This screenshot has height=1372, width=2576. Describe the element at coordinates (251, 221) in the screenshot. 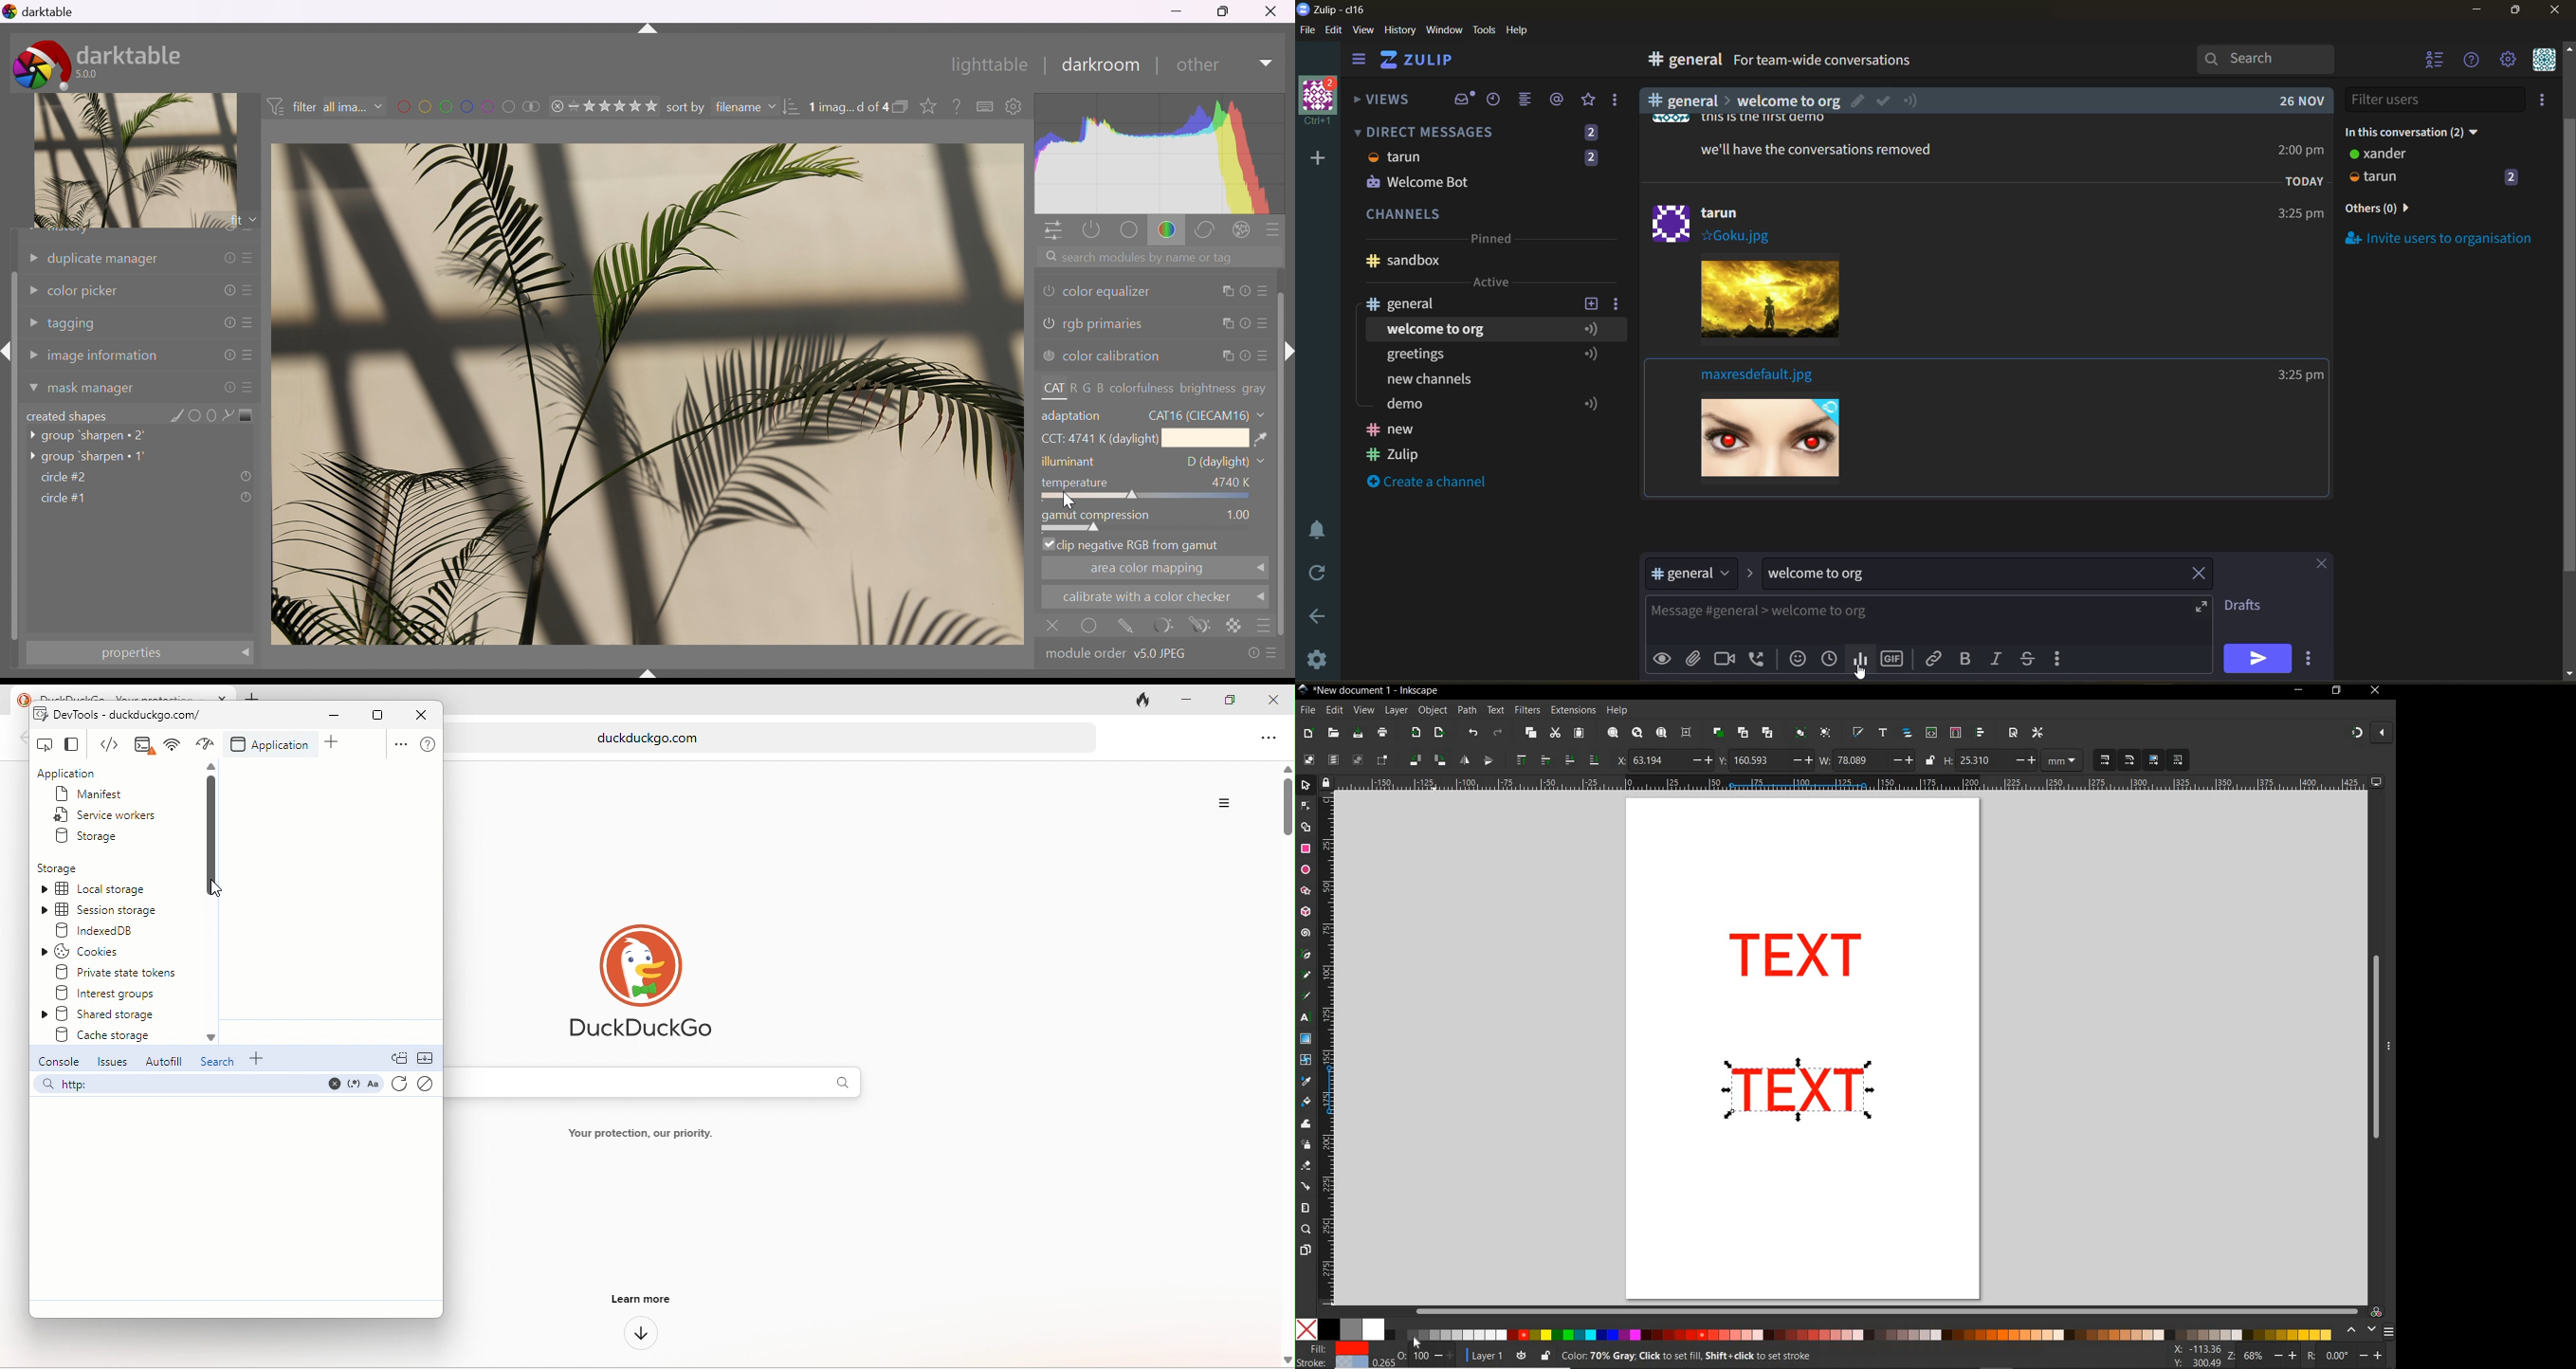

I see `drop down` at that location.